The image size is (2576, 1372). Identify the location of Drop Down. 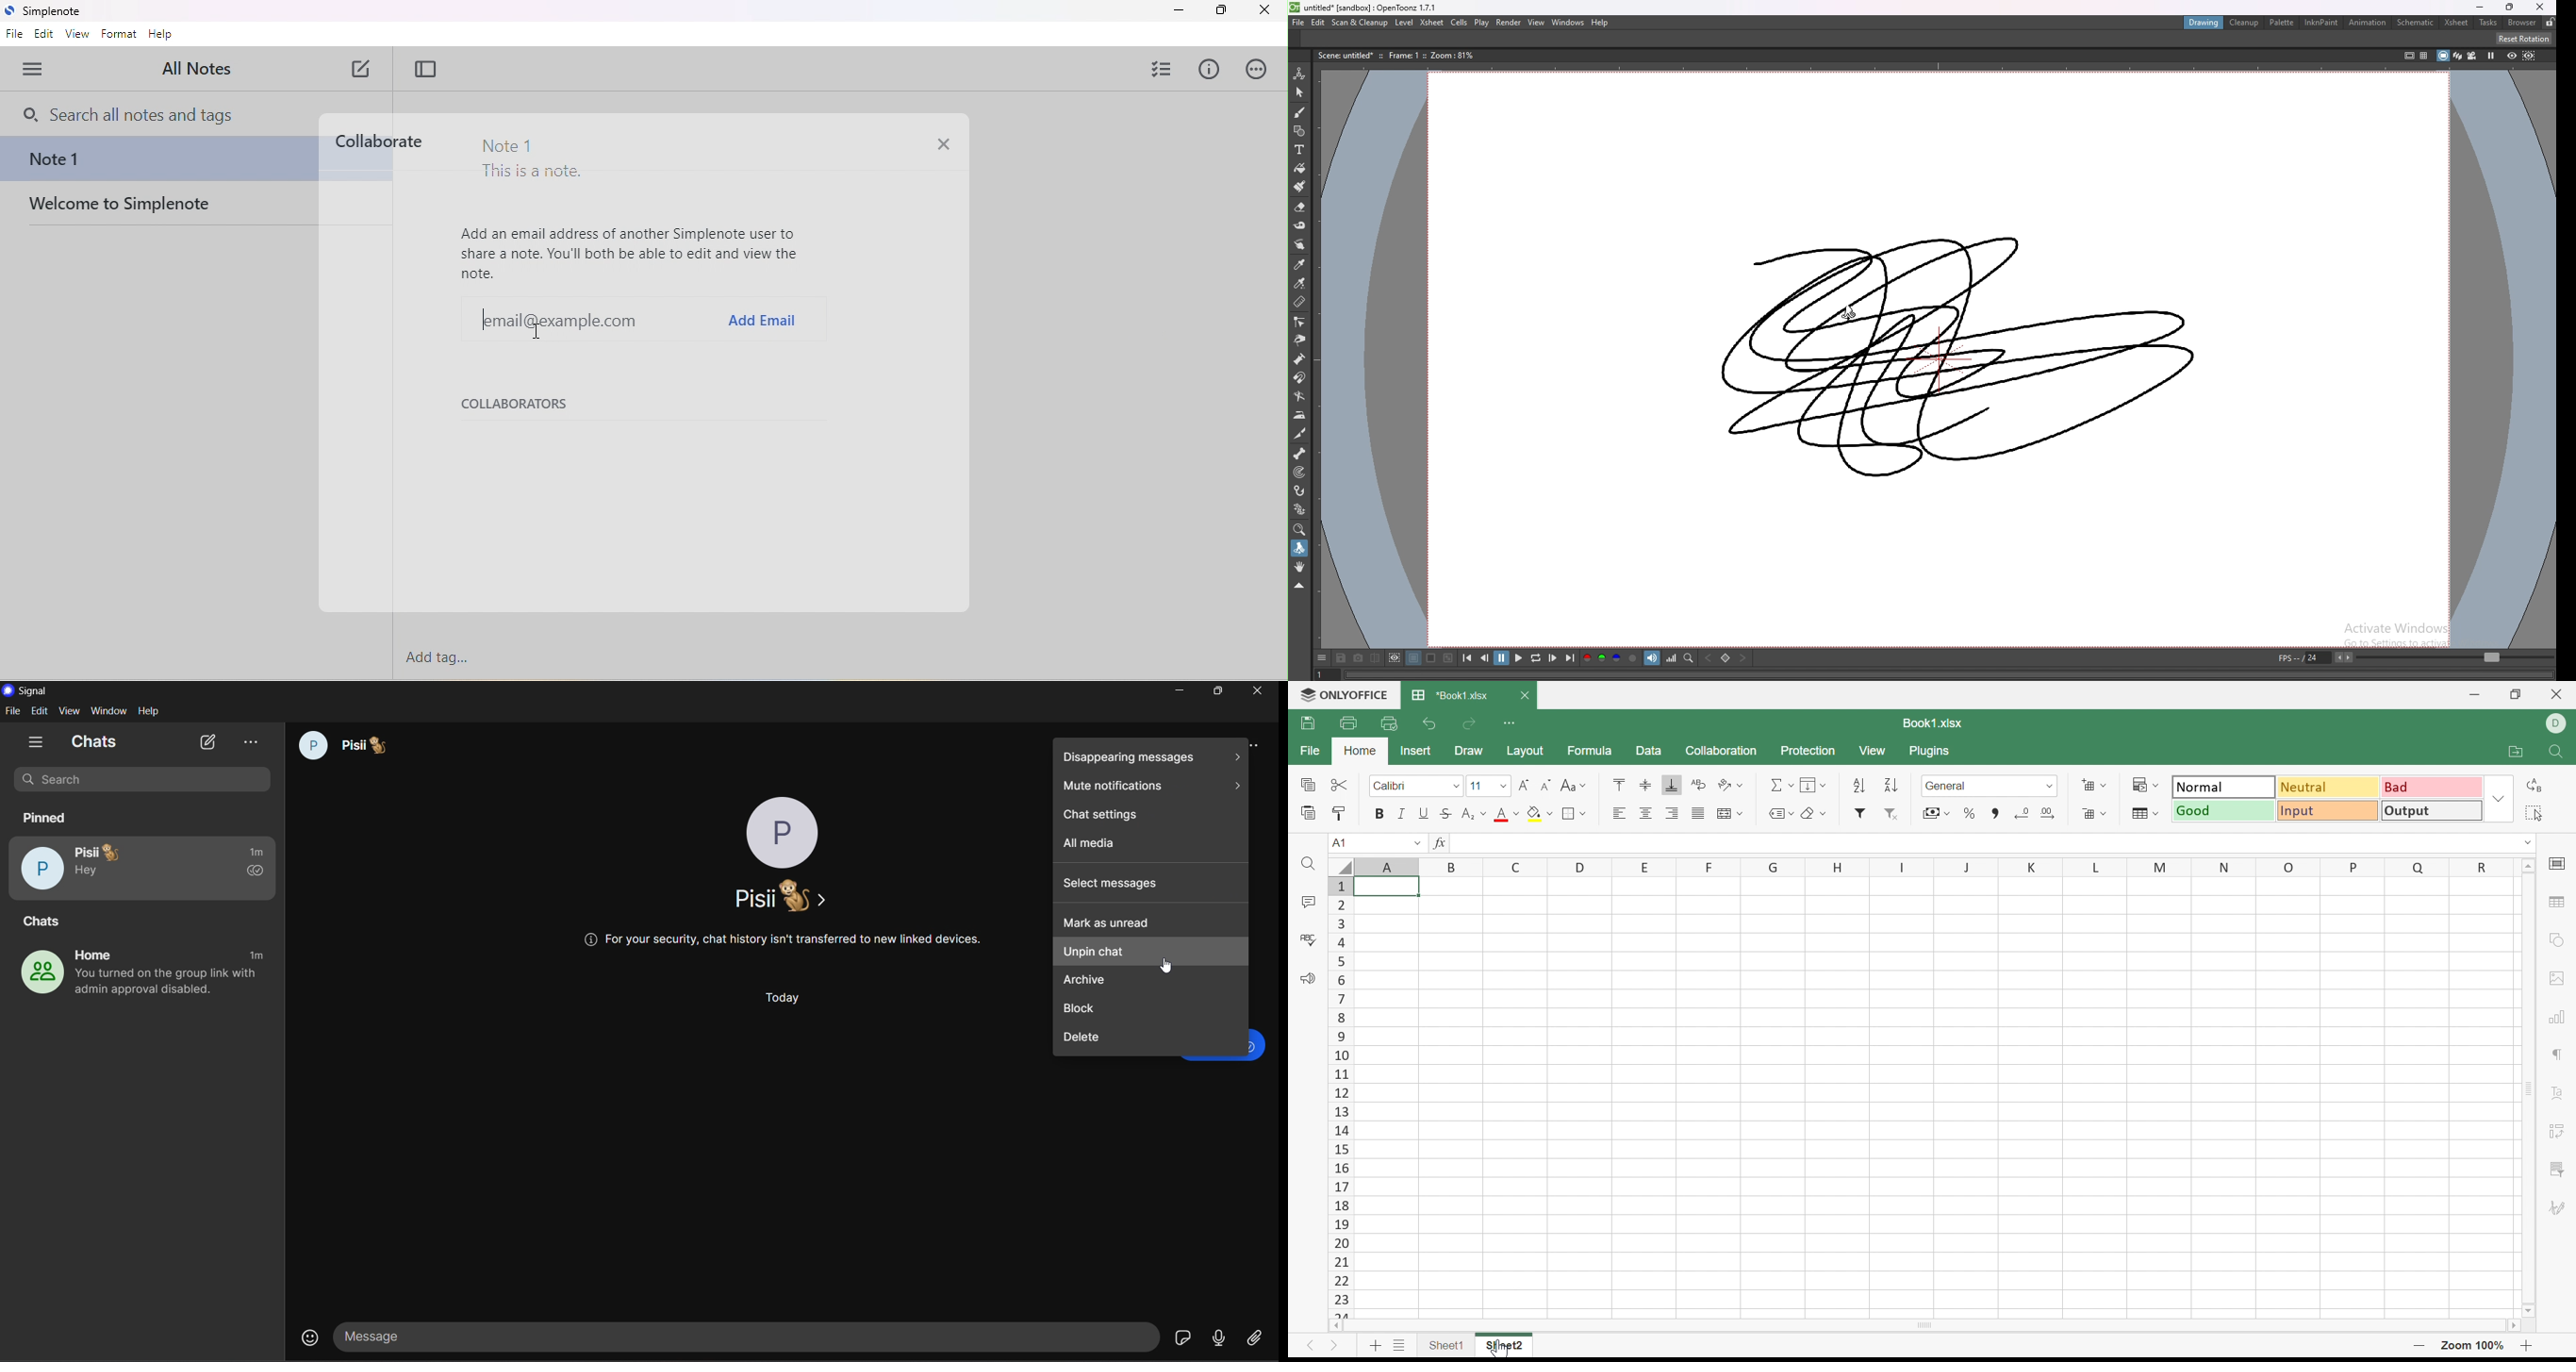
(1791, 786).